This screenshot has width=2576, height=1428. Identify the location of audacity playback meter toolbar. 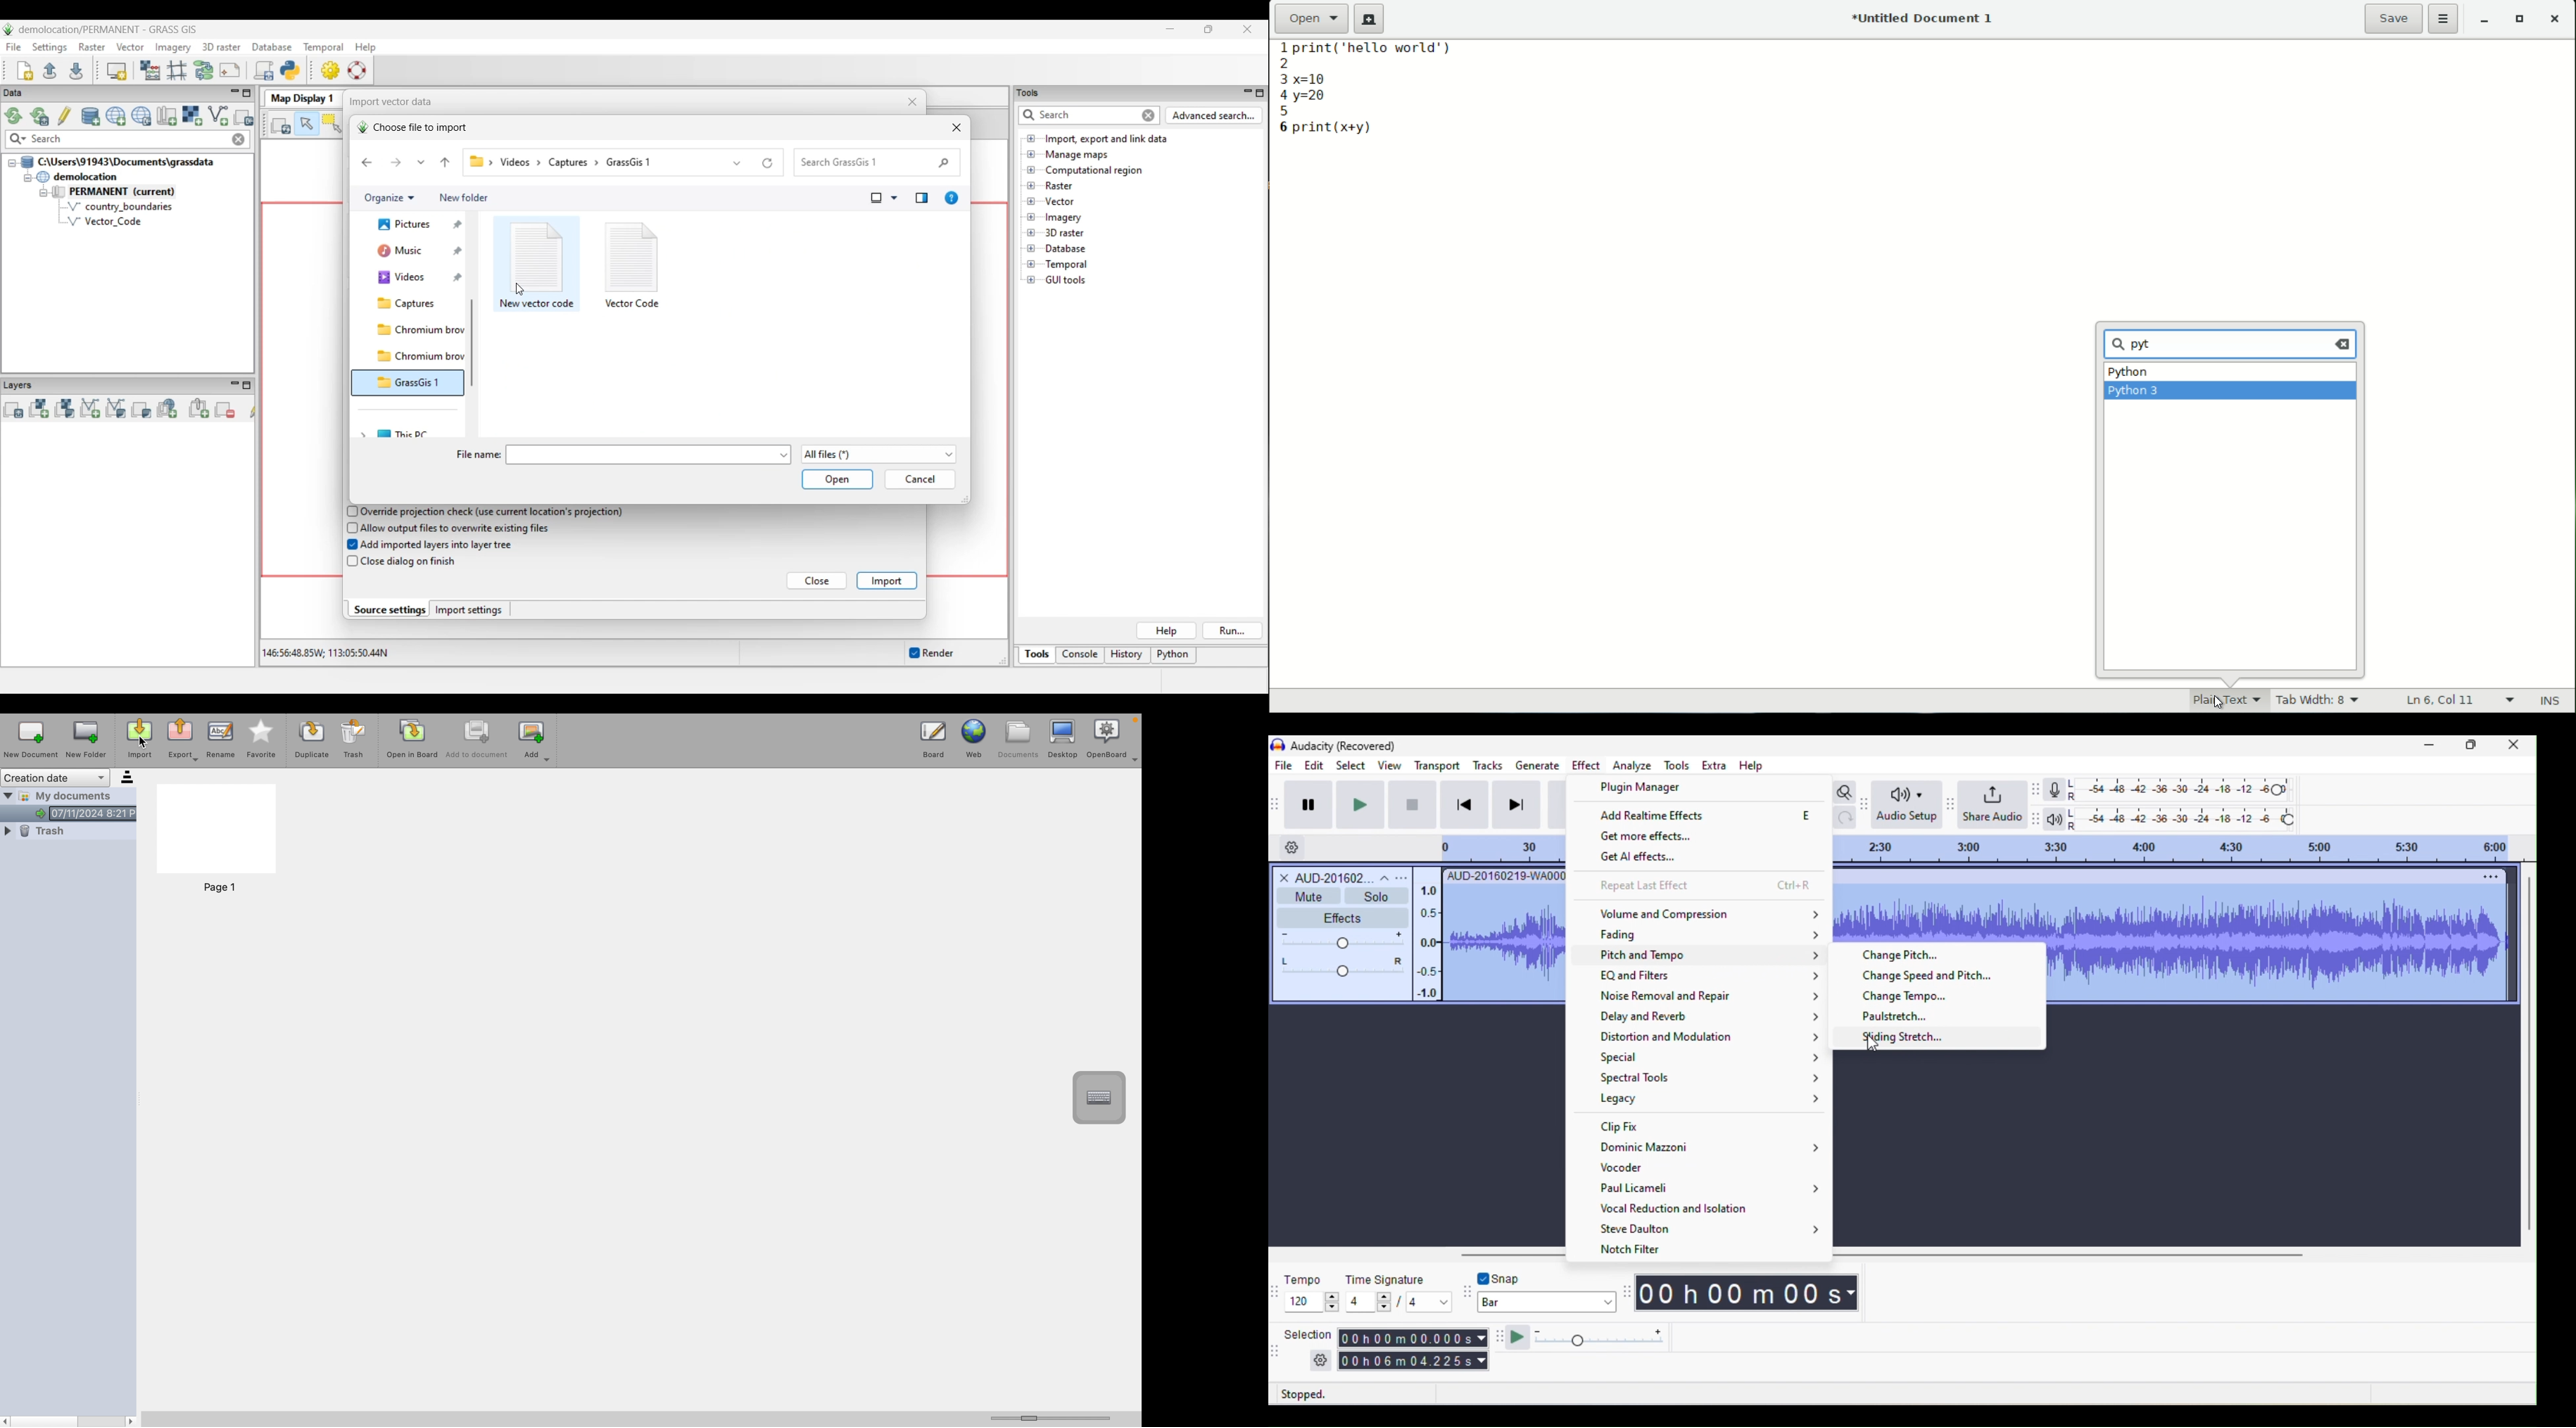
(2039, 817).